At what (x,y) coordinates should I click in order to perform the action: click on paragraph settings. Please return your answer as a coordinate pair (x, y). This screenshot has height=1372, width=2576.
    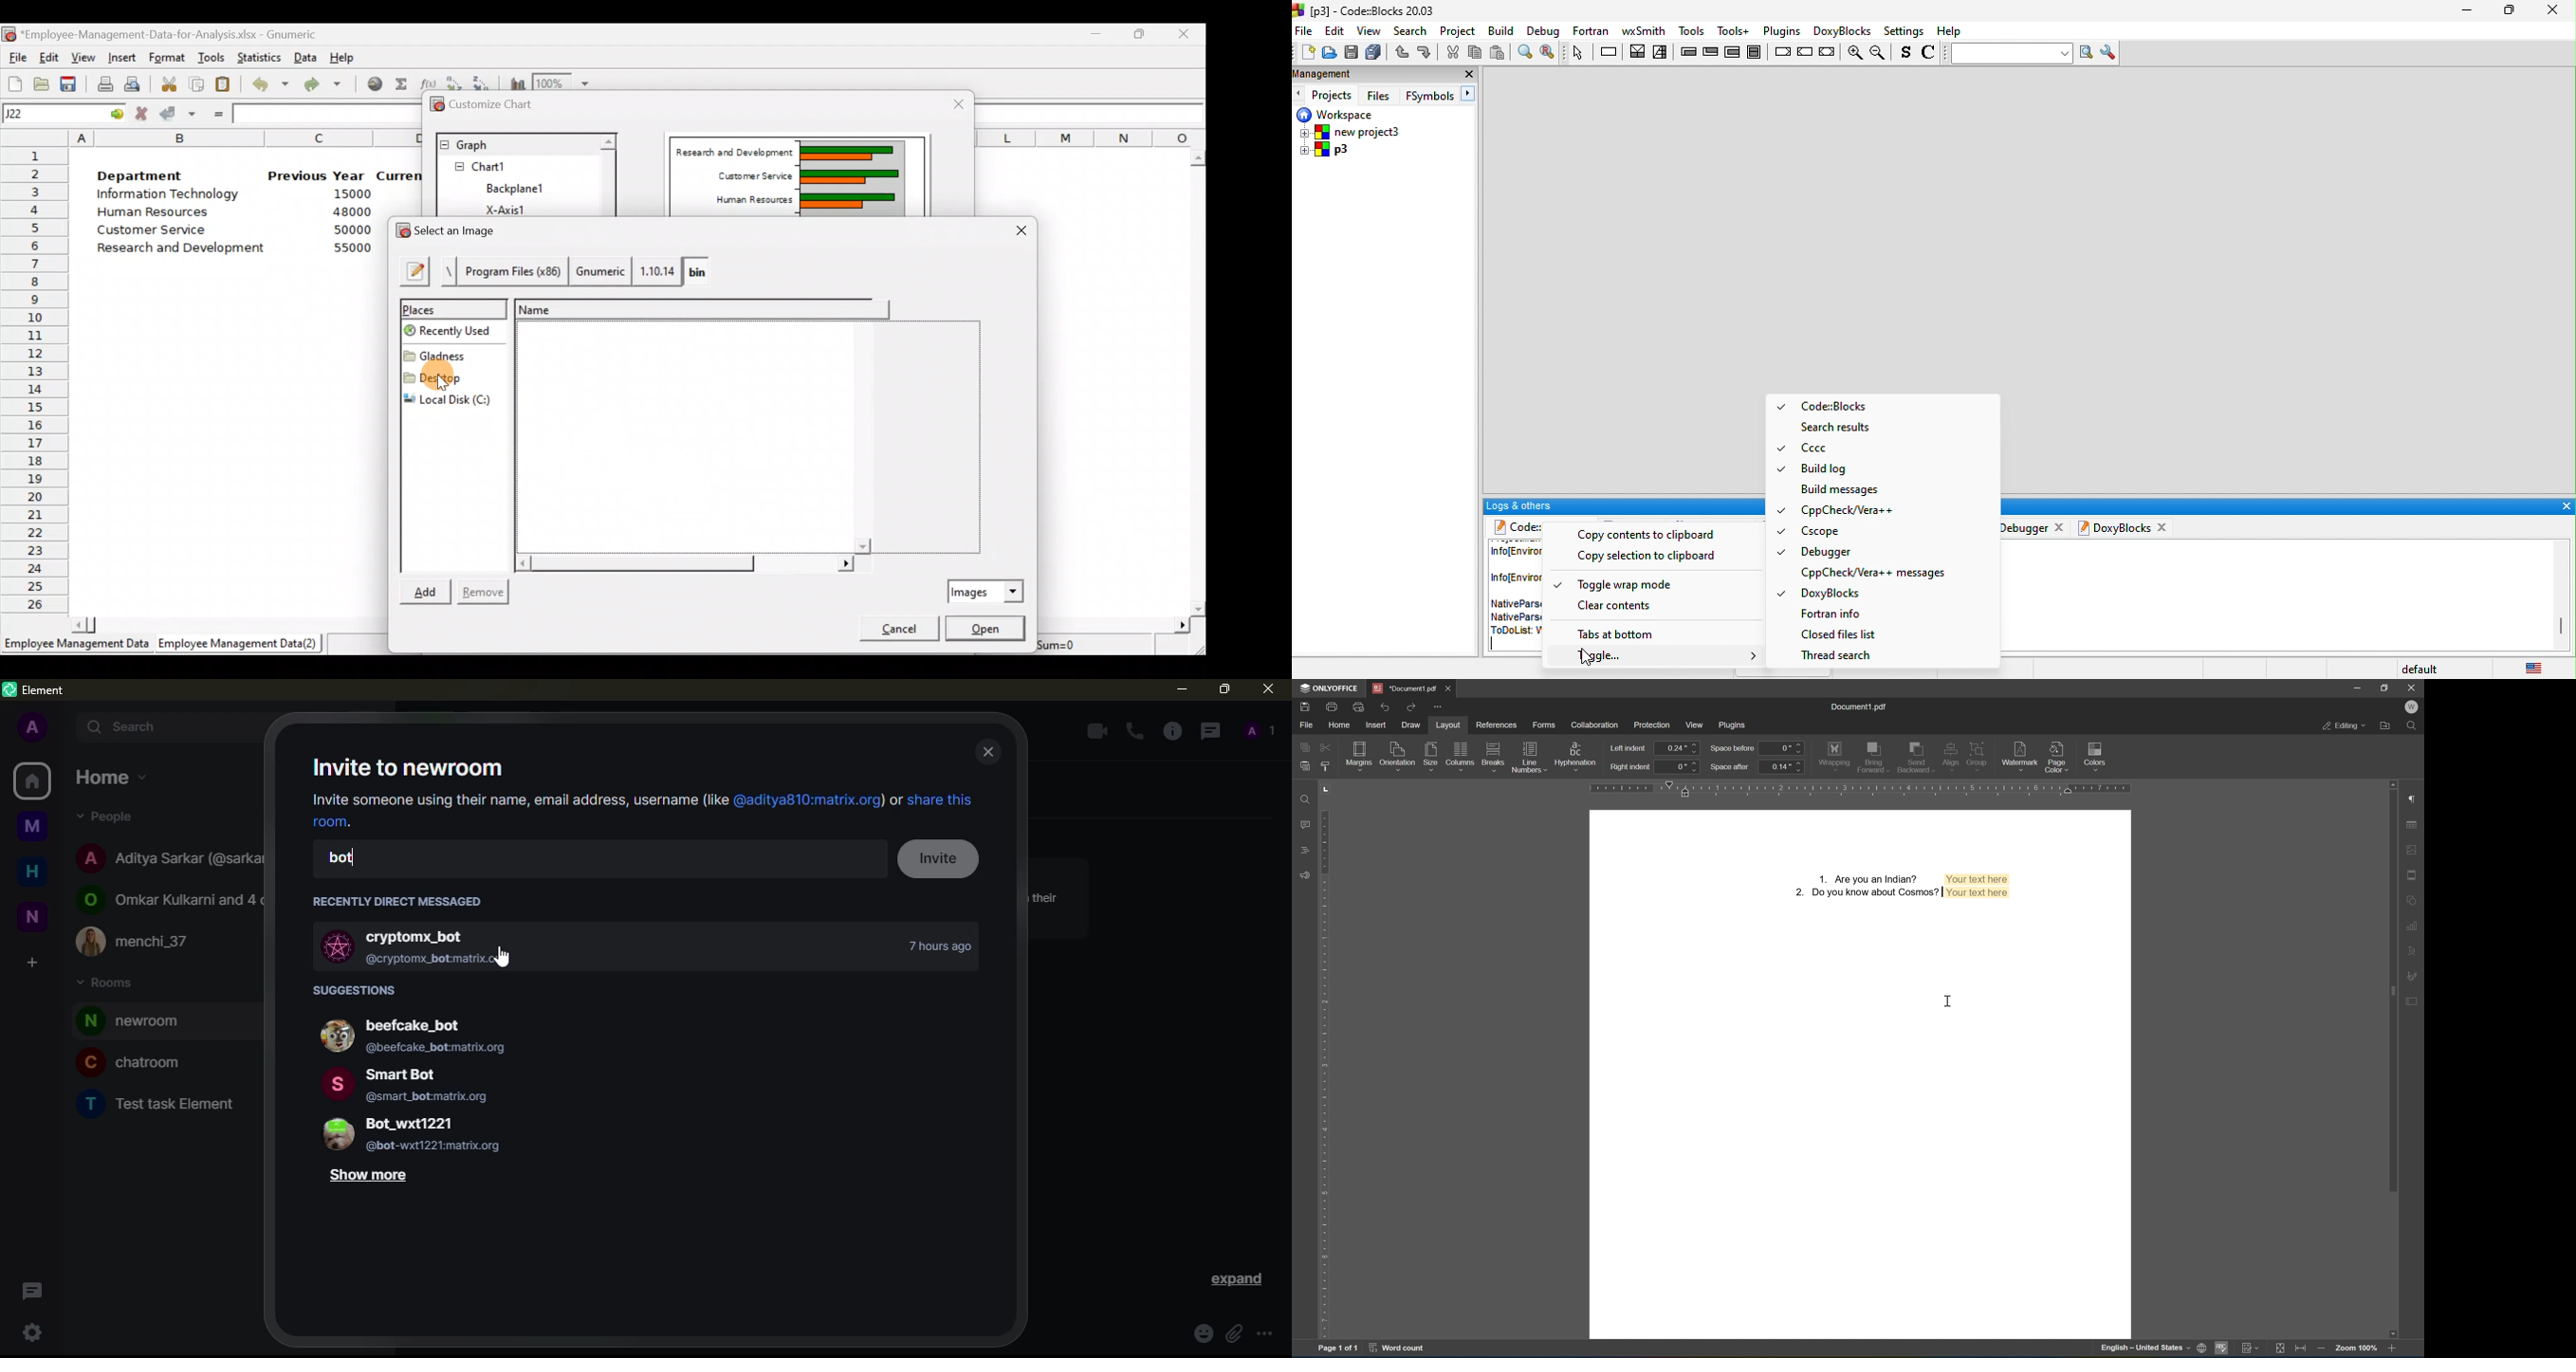
    Looking at the image, I should click on (2415, 798).